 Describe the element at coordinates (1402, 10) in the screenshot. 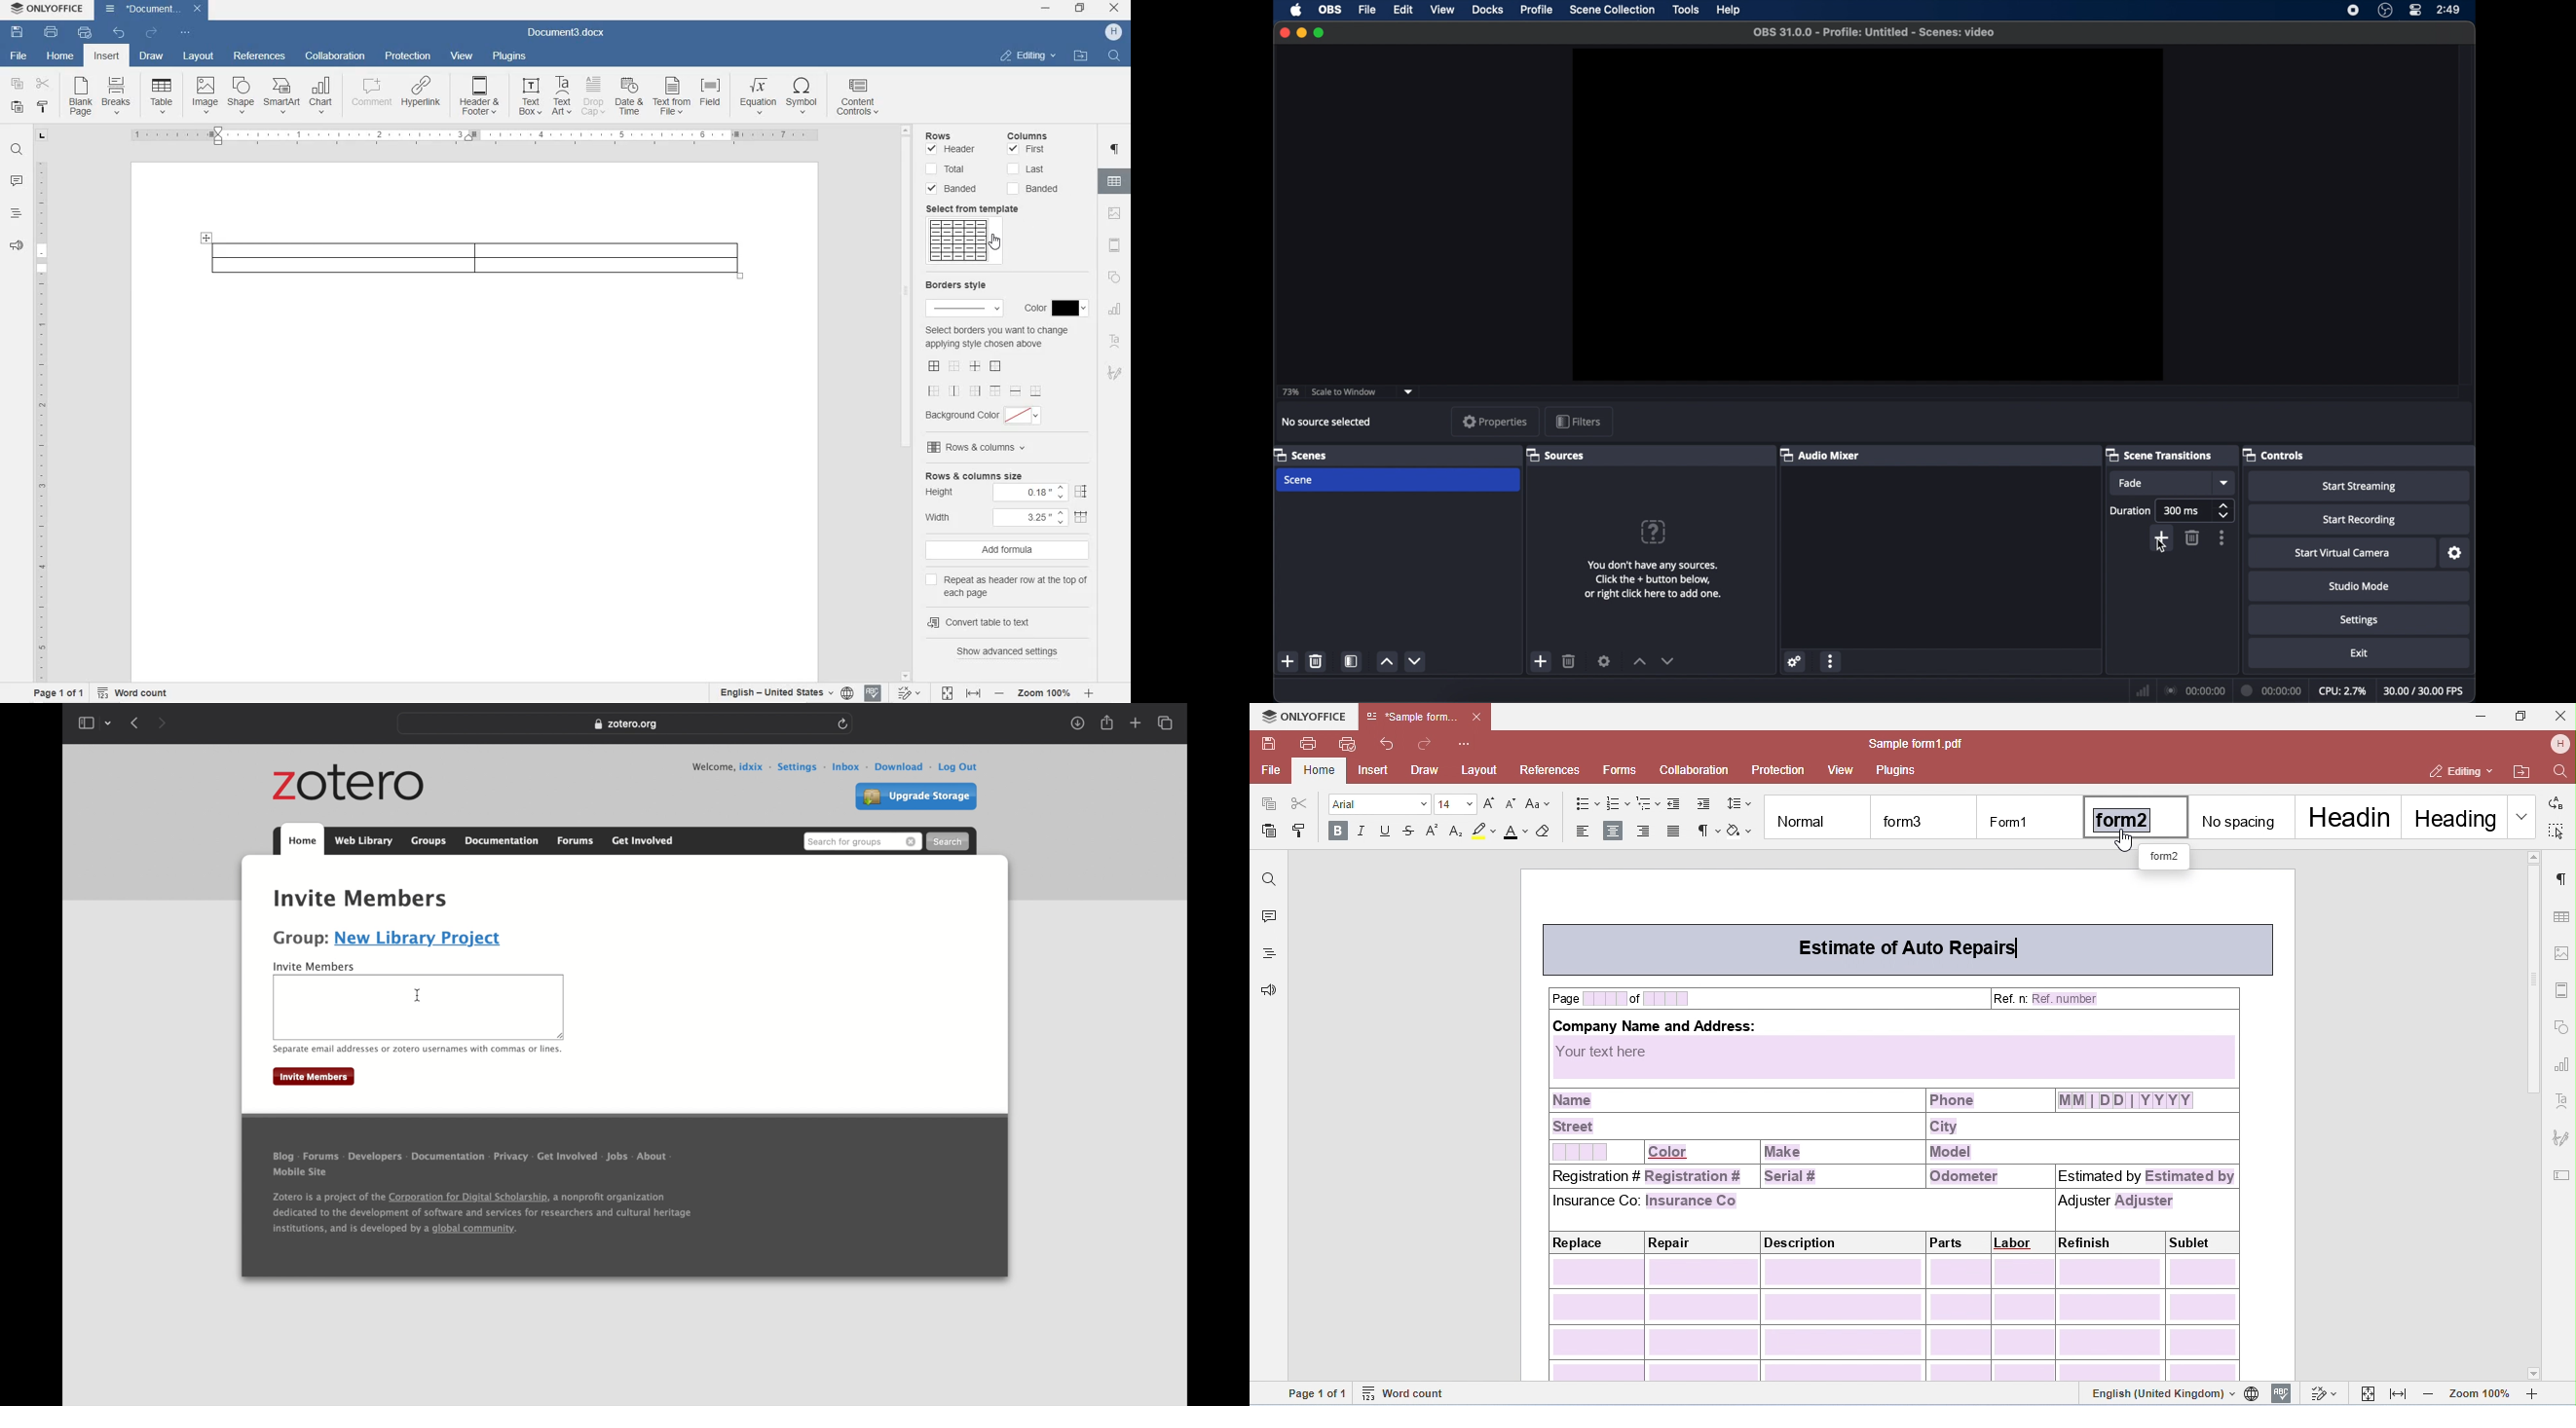

I see `edit` at that location.